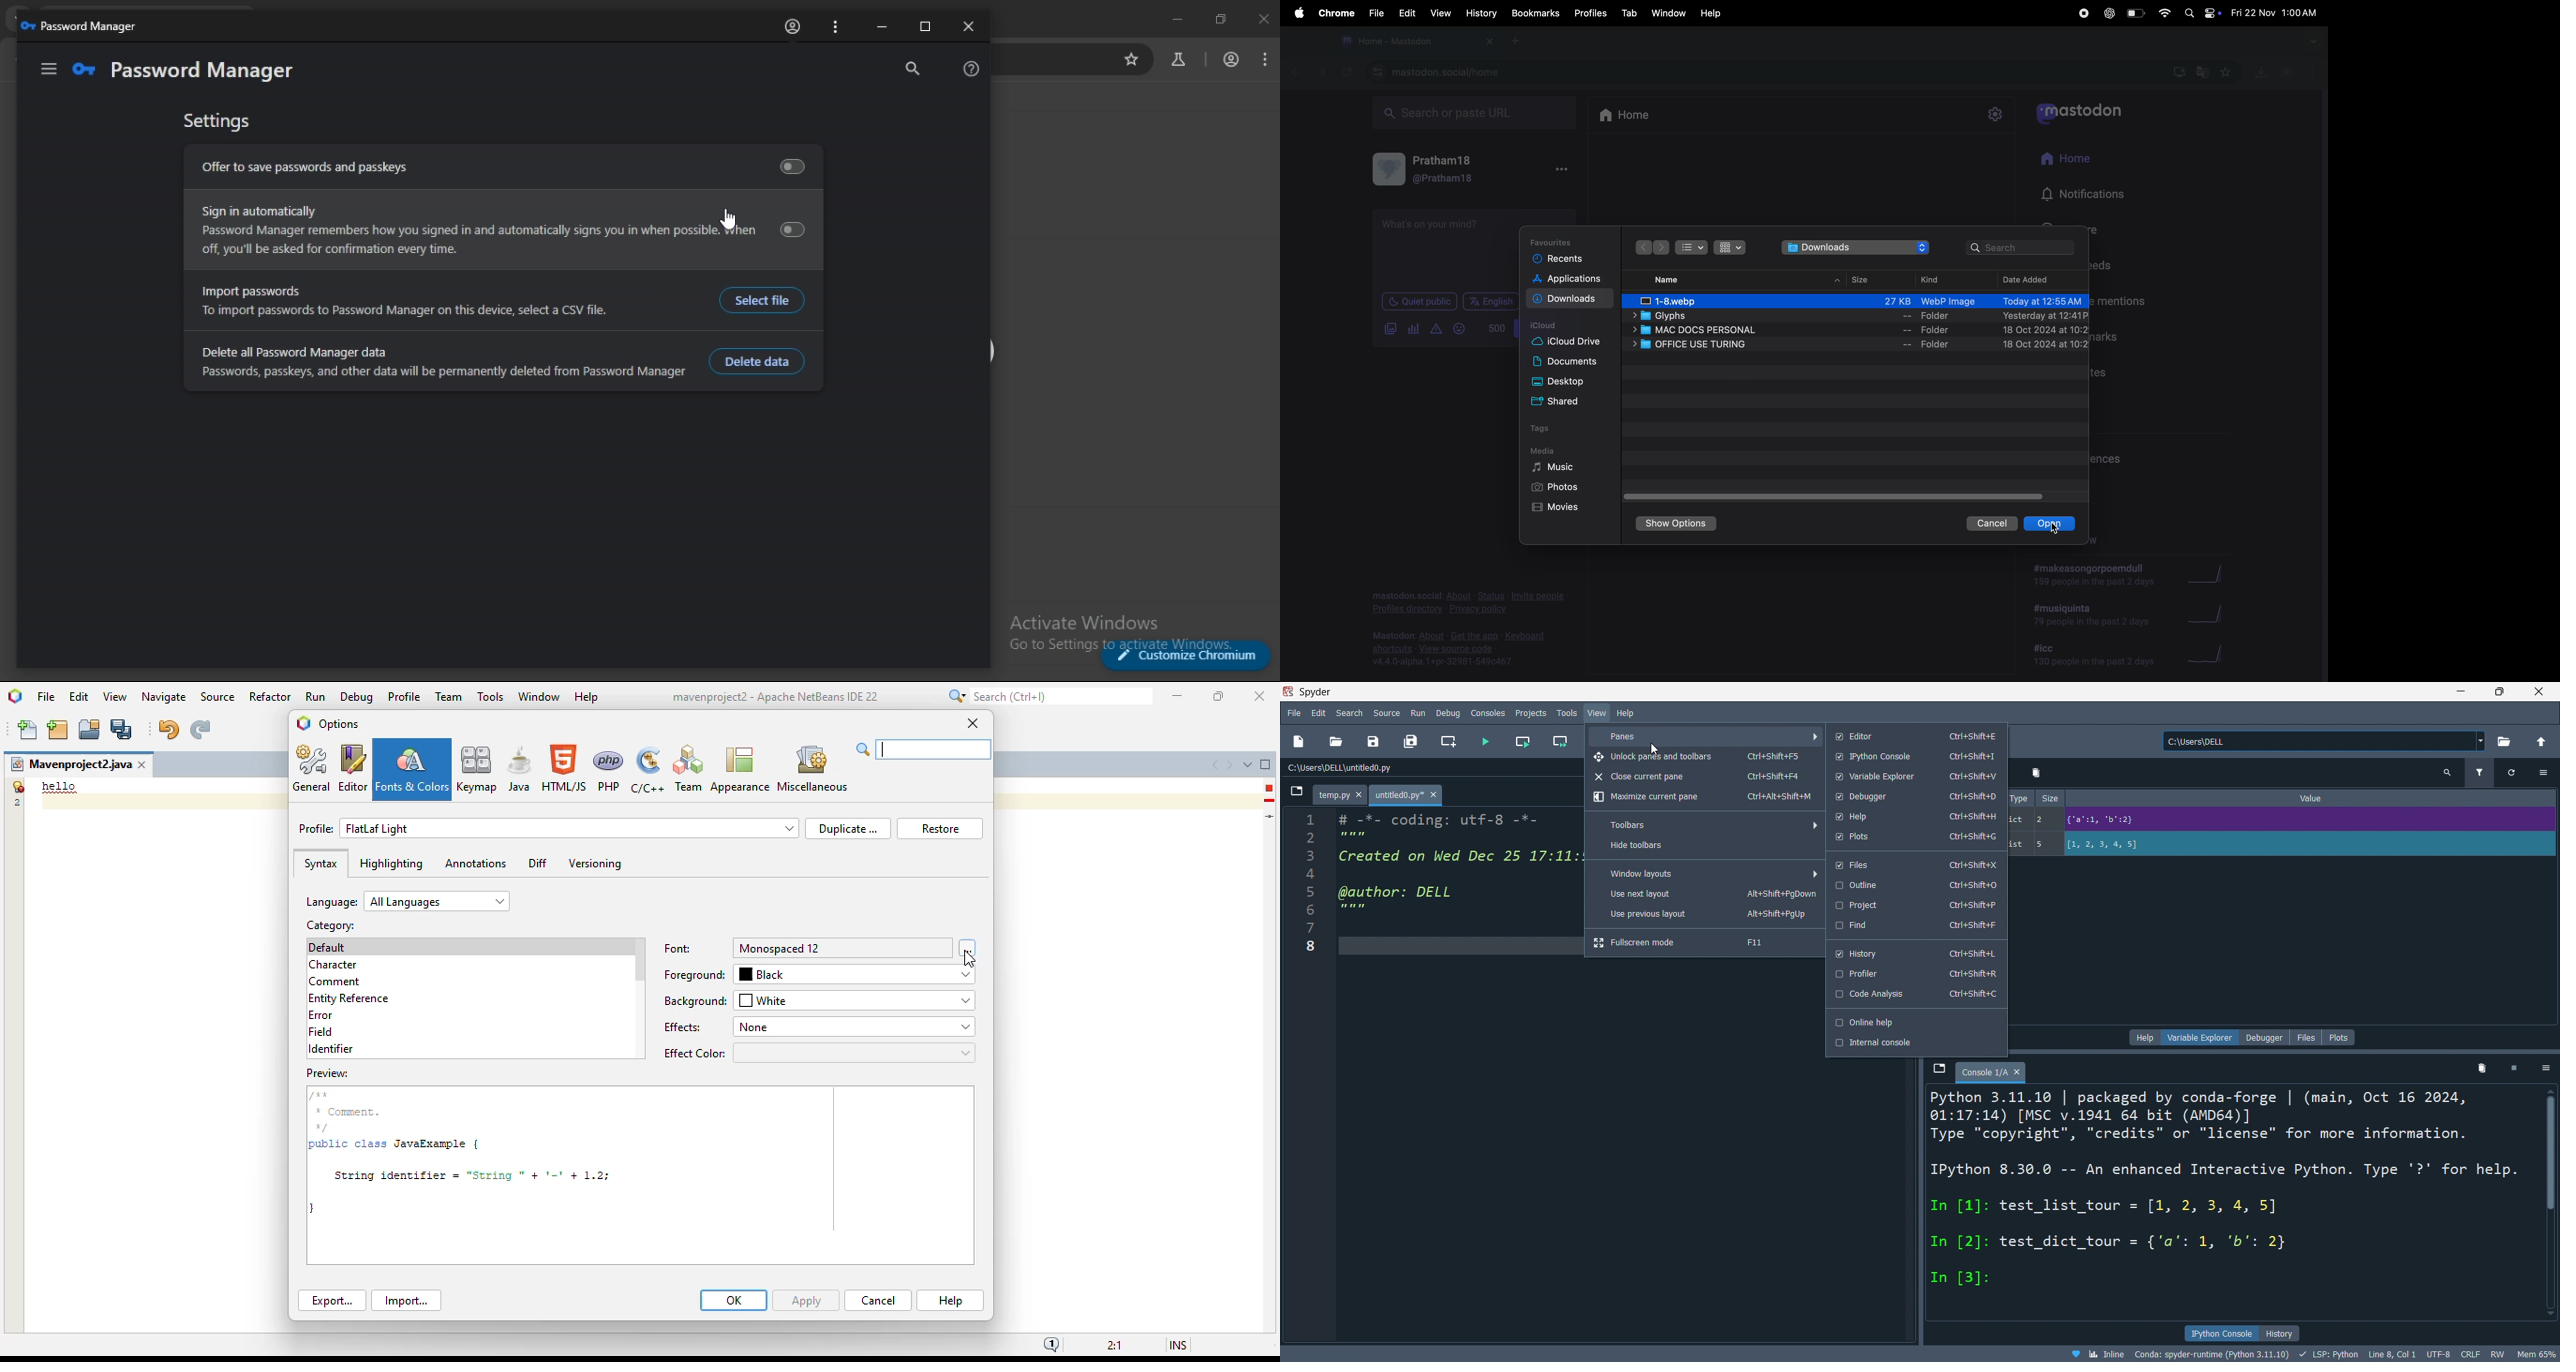 This screenshot has width=2576, height=1372. What do you see at coordinates (1178, 59) in the screenshot?
I see `search labs` at bounding box center [1178, 59].